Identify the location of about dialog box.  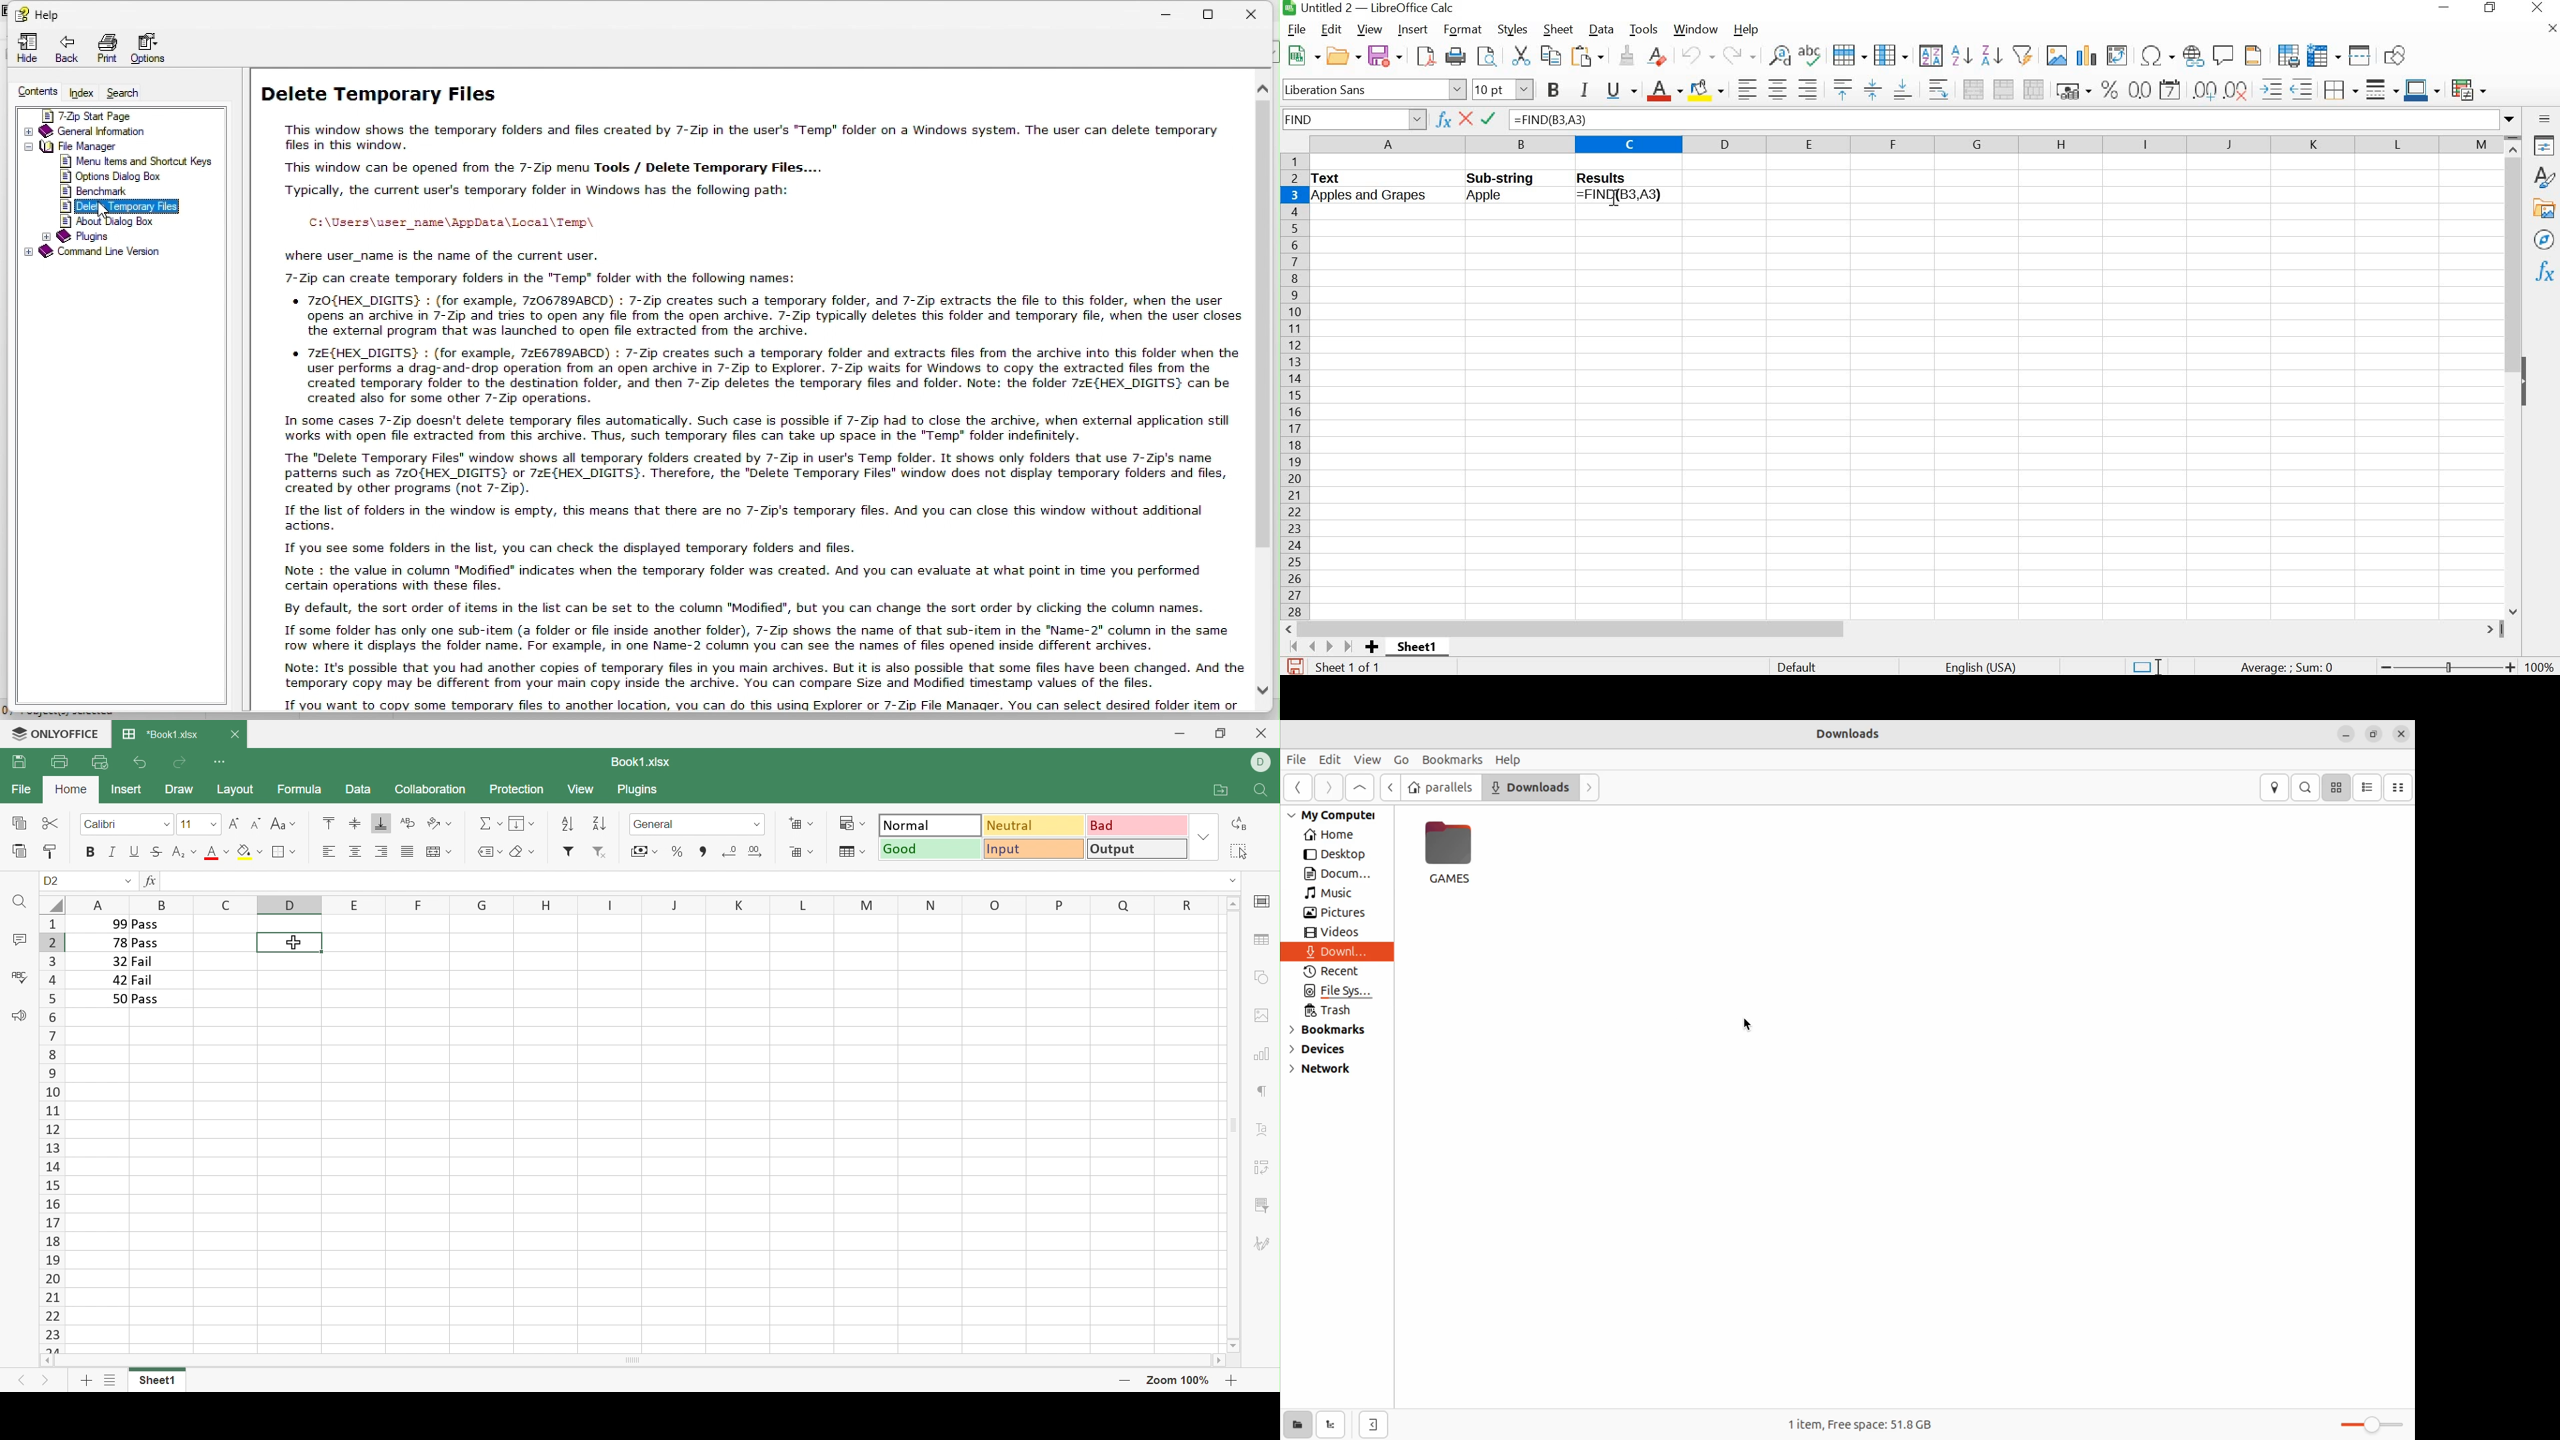
(127, 222).